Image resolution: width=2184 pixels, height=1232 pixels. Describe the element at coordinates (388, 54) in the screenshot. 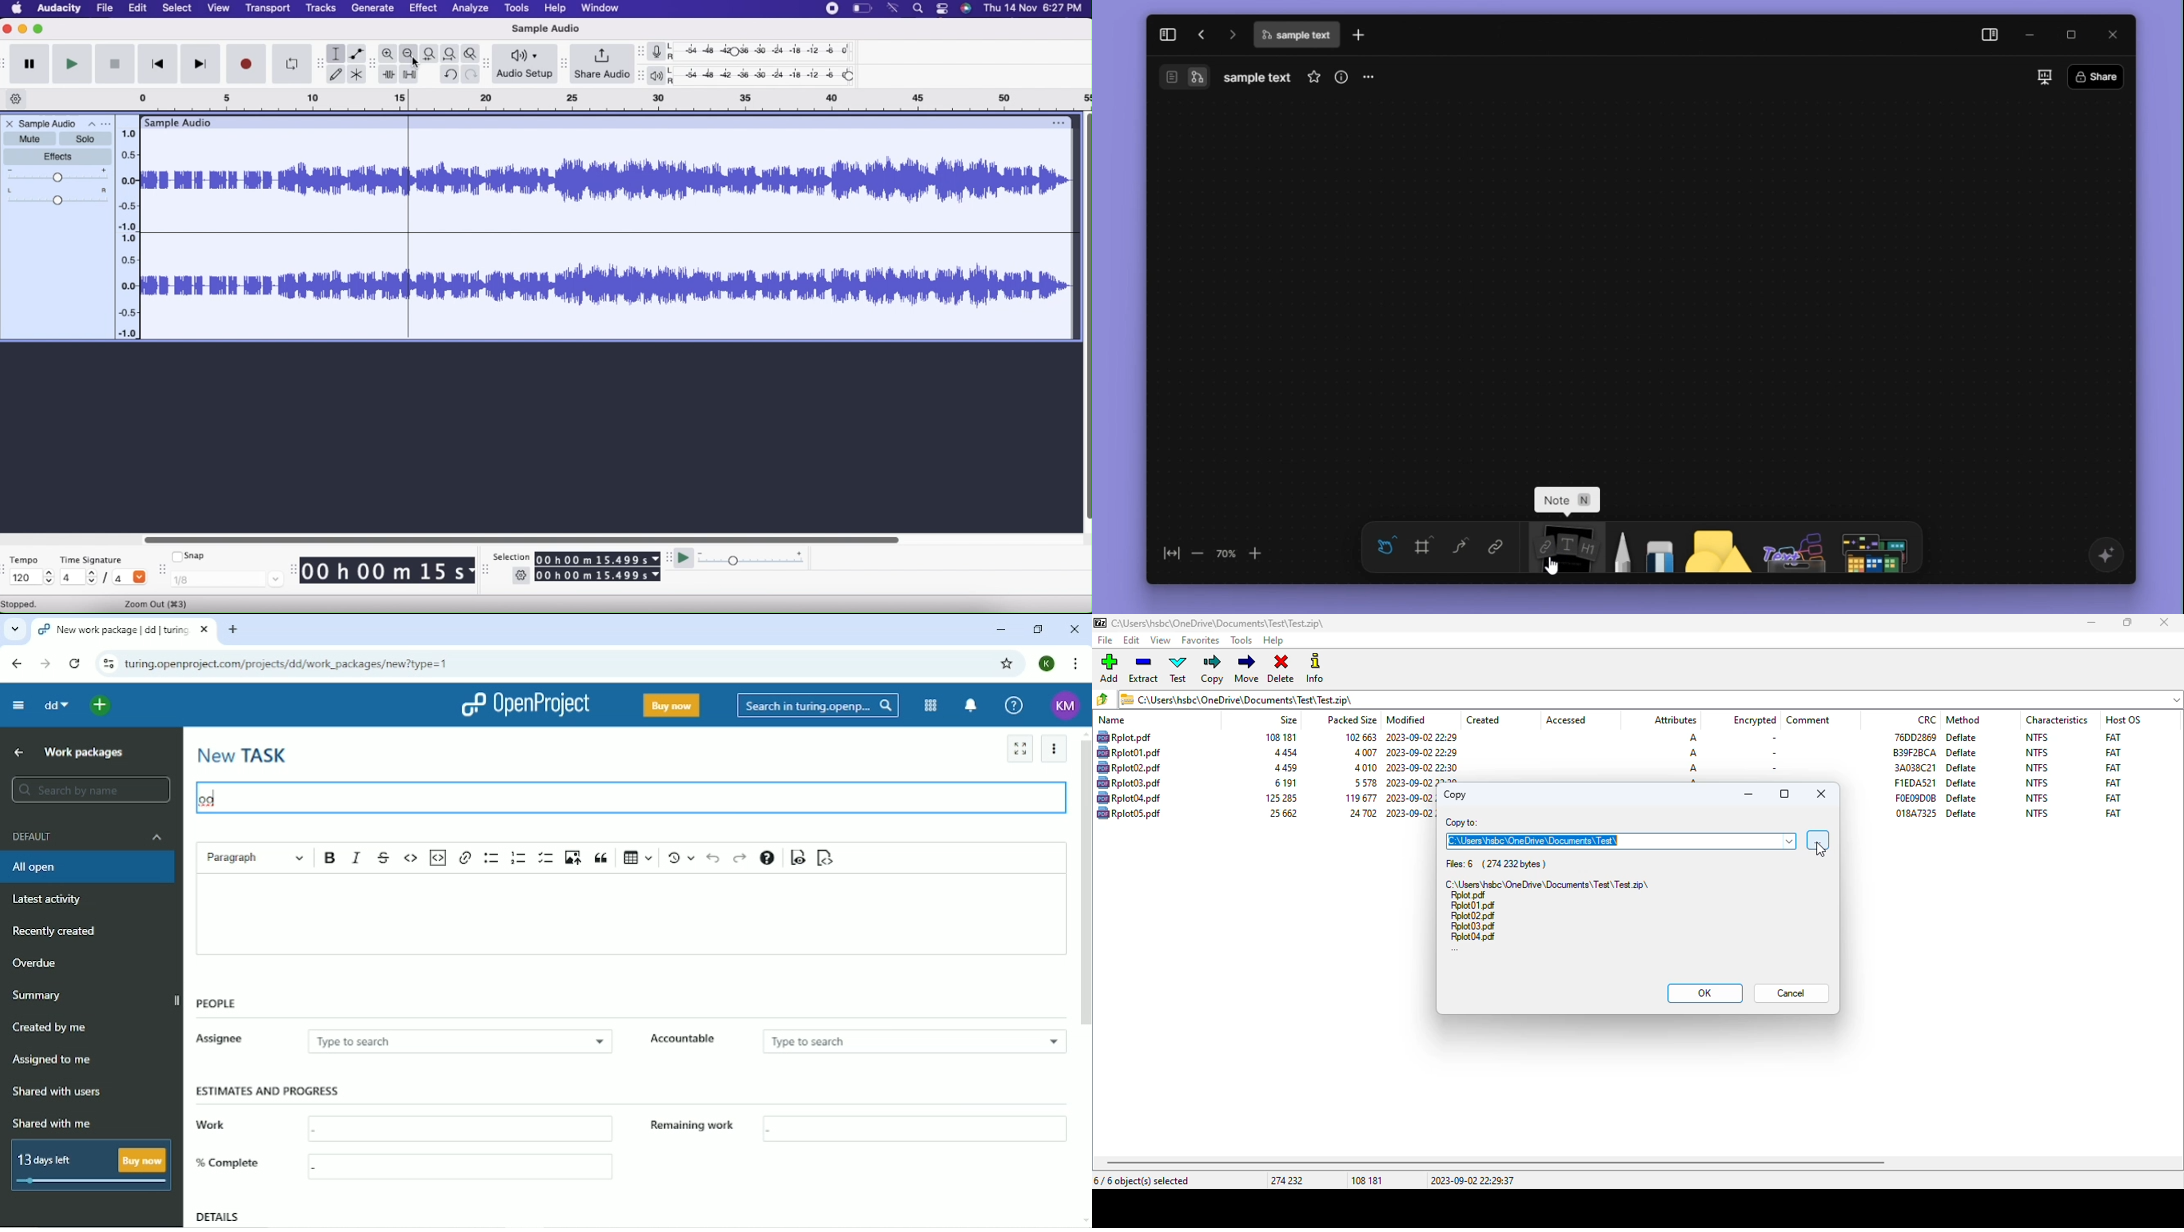

I see `Zoom In` at that location.